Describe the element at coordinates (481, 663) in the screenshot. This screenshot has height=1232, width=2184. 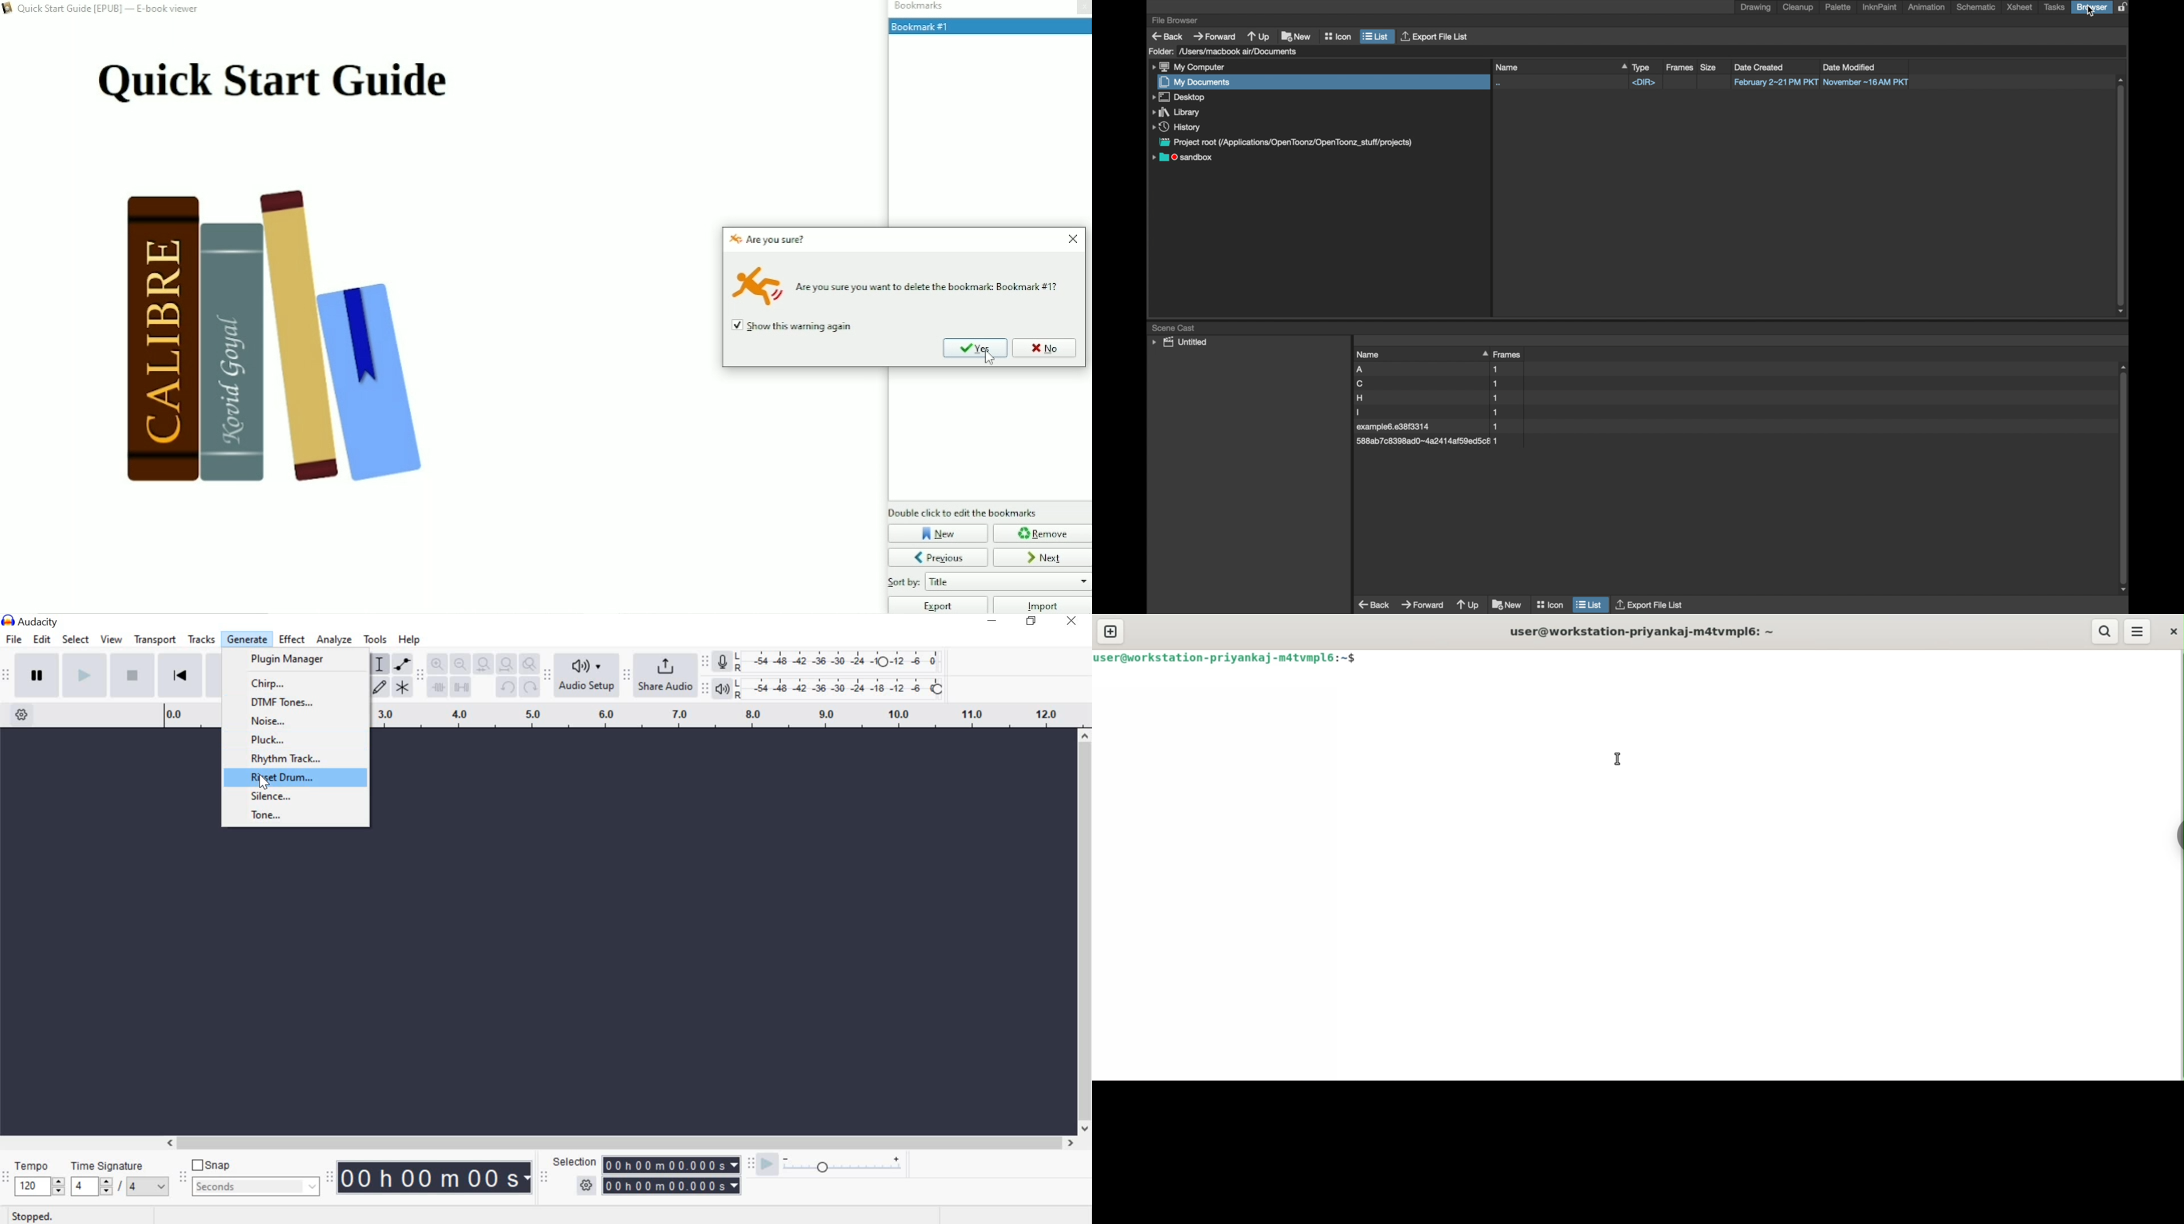
I see `Fit selection to width` at that location.